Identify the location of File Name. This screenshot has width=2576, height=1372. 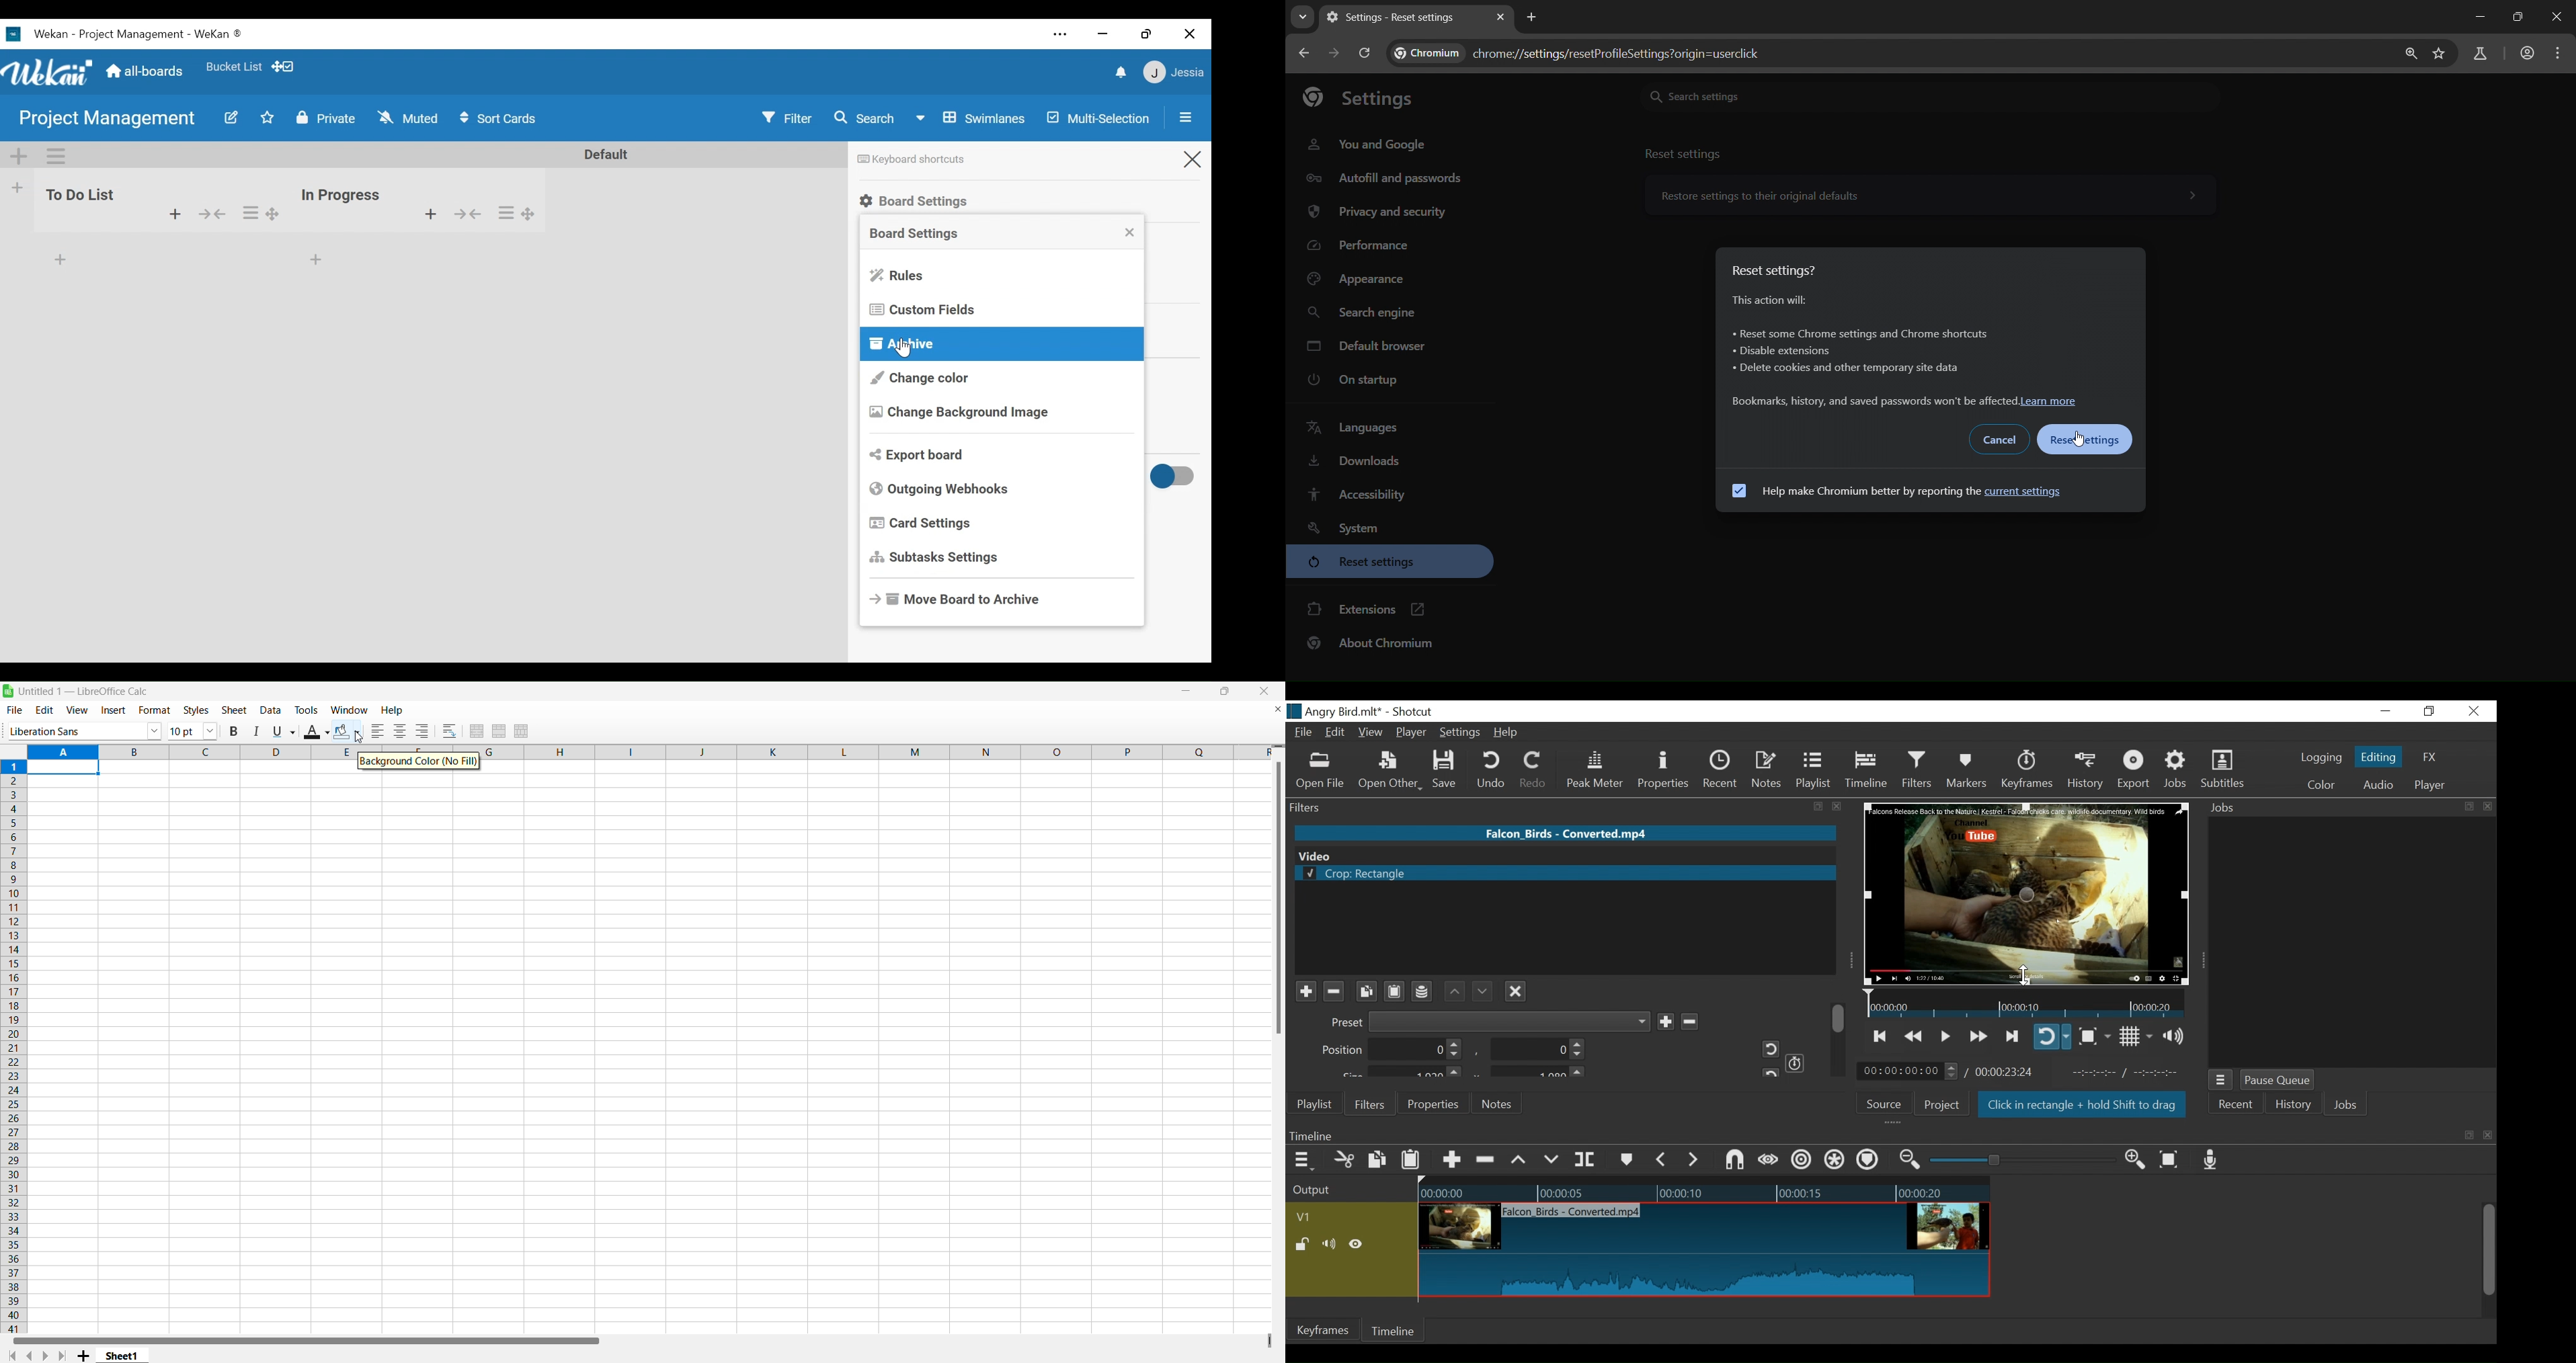
(1305, 734).